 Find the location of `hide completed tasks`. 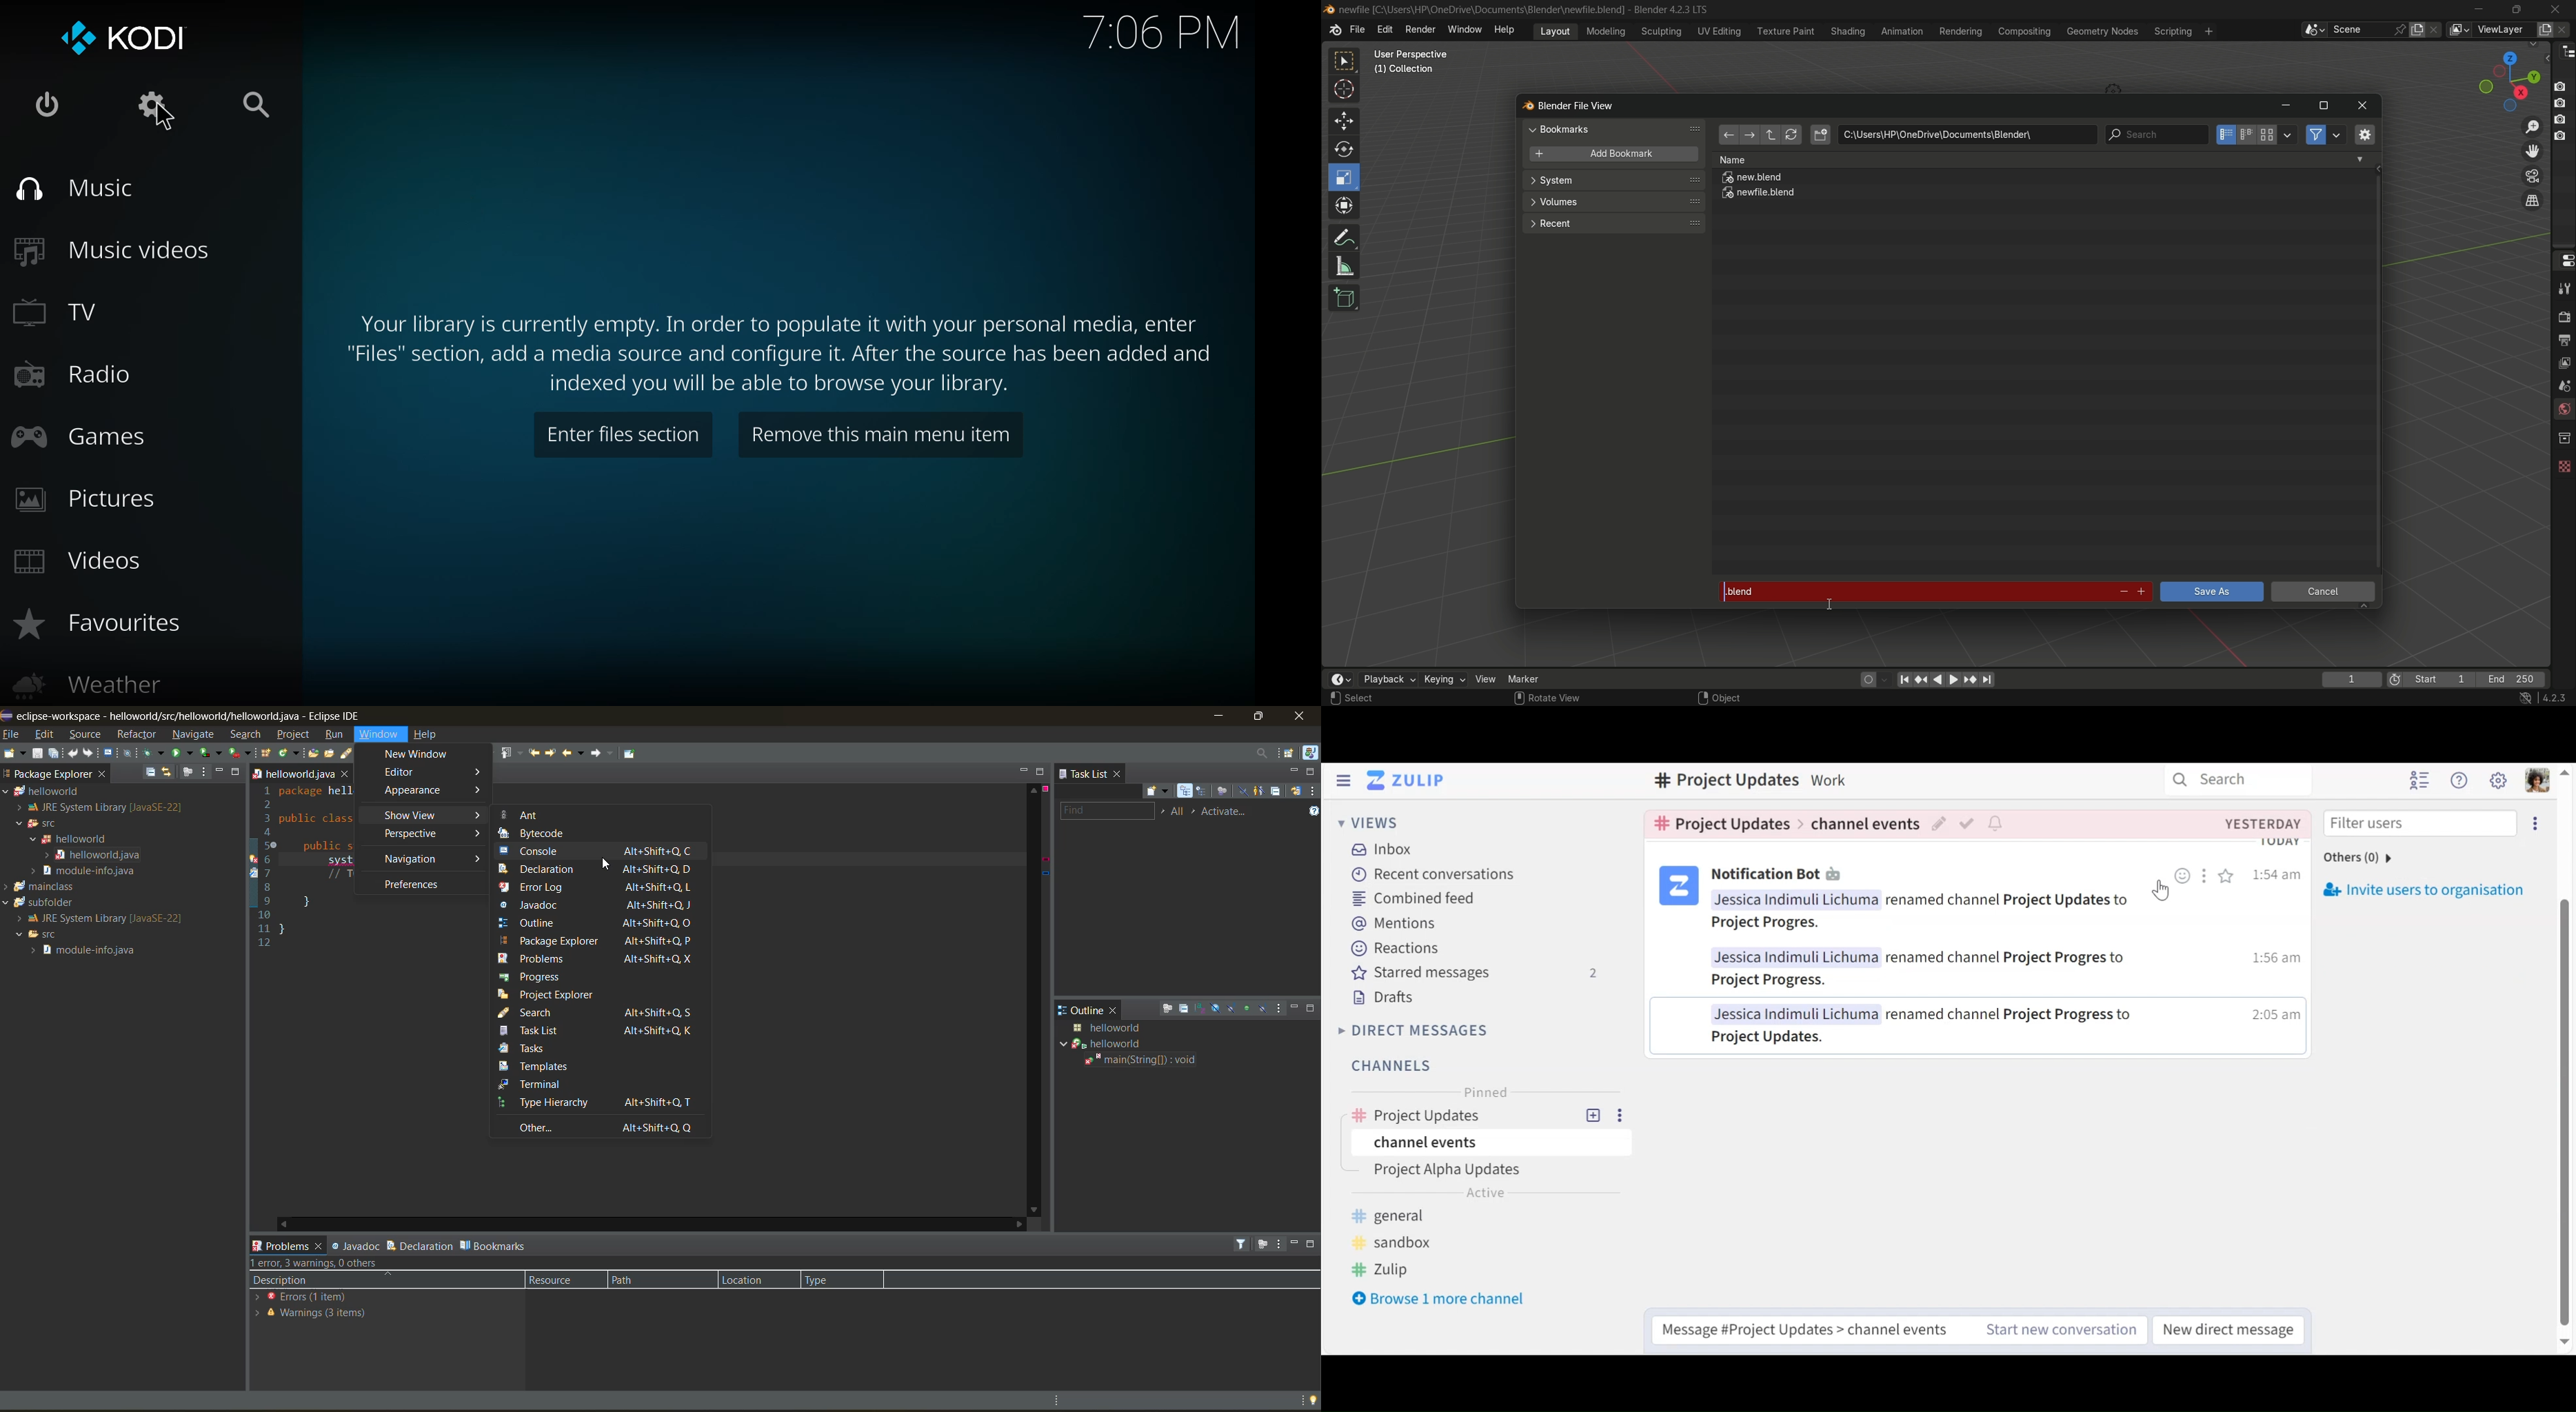

hide completed tasks is located at coordinates (1241, 790).